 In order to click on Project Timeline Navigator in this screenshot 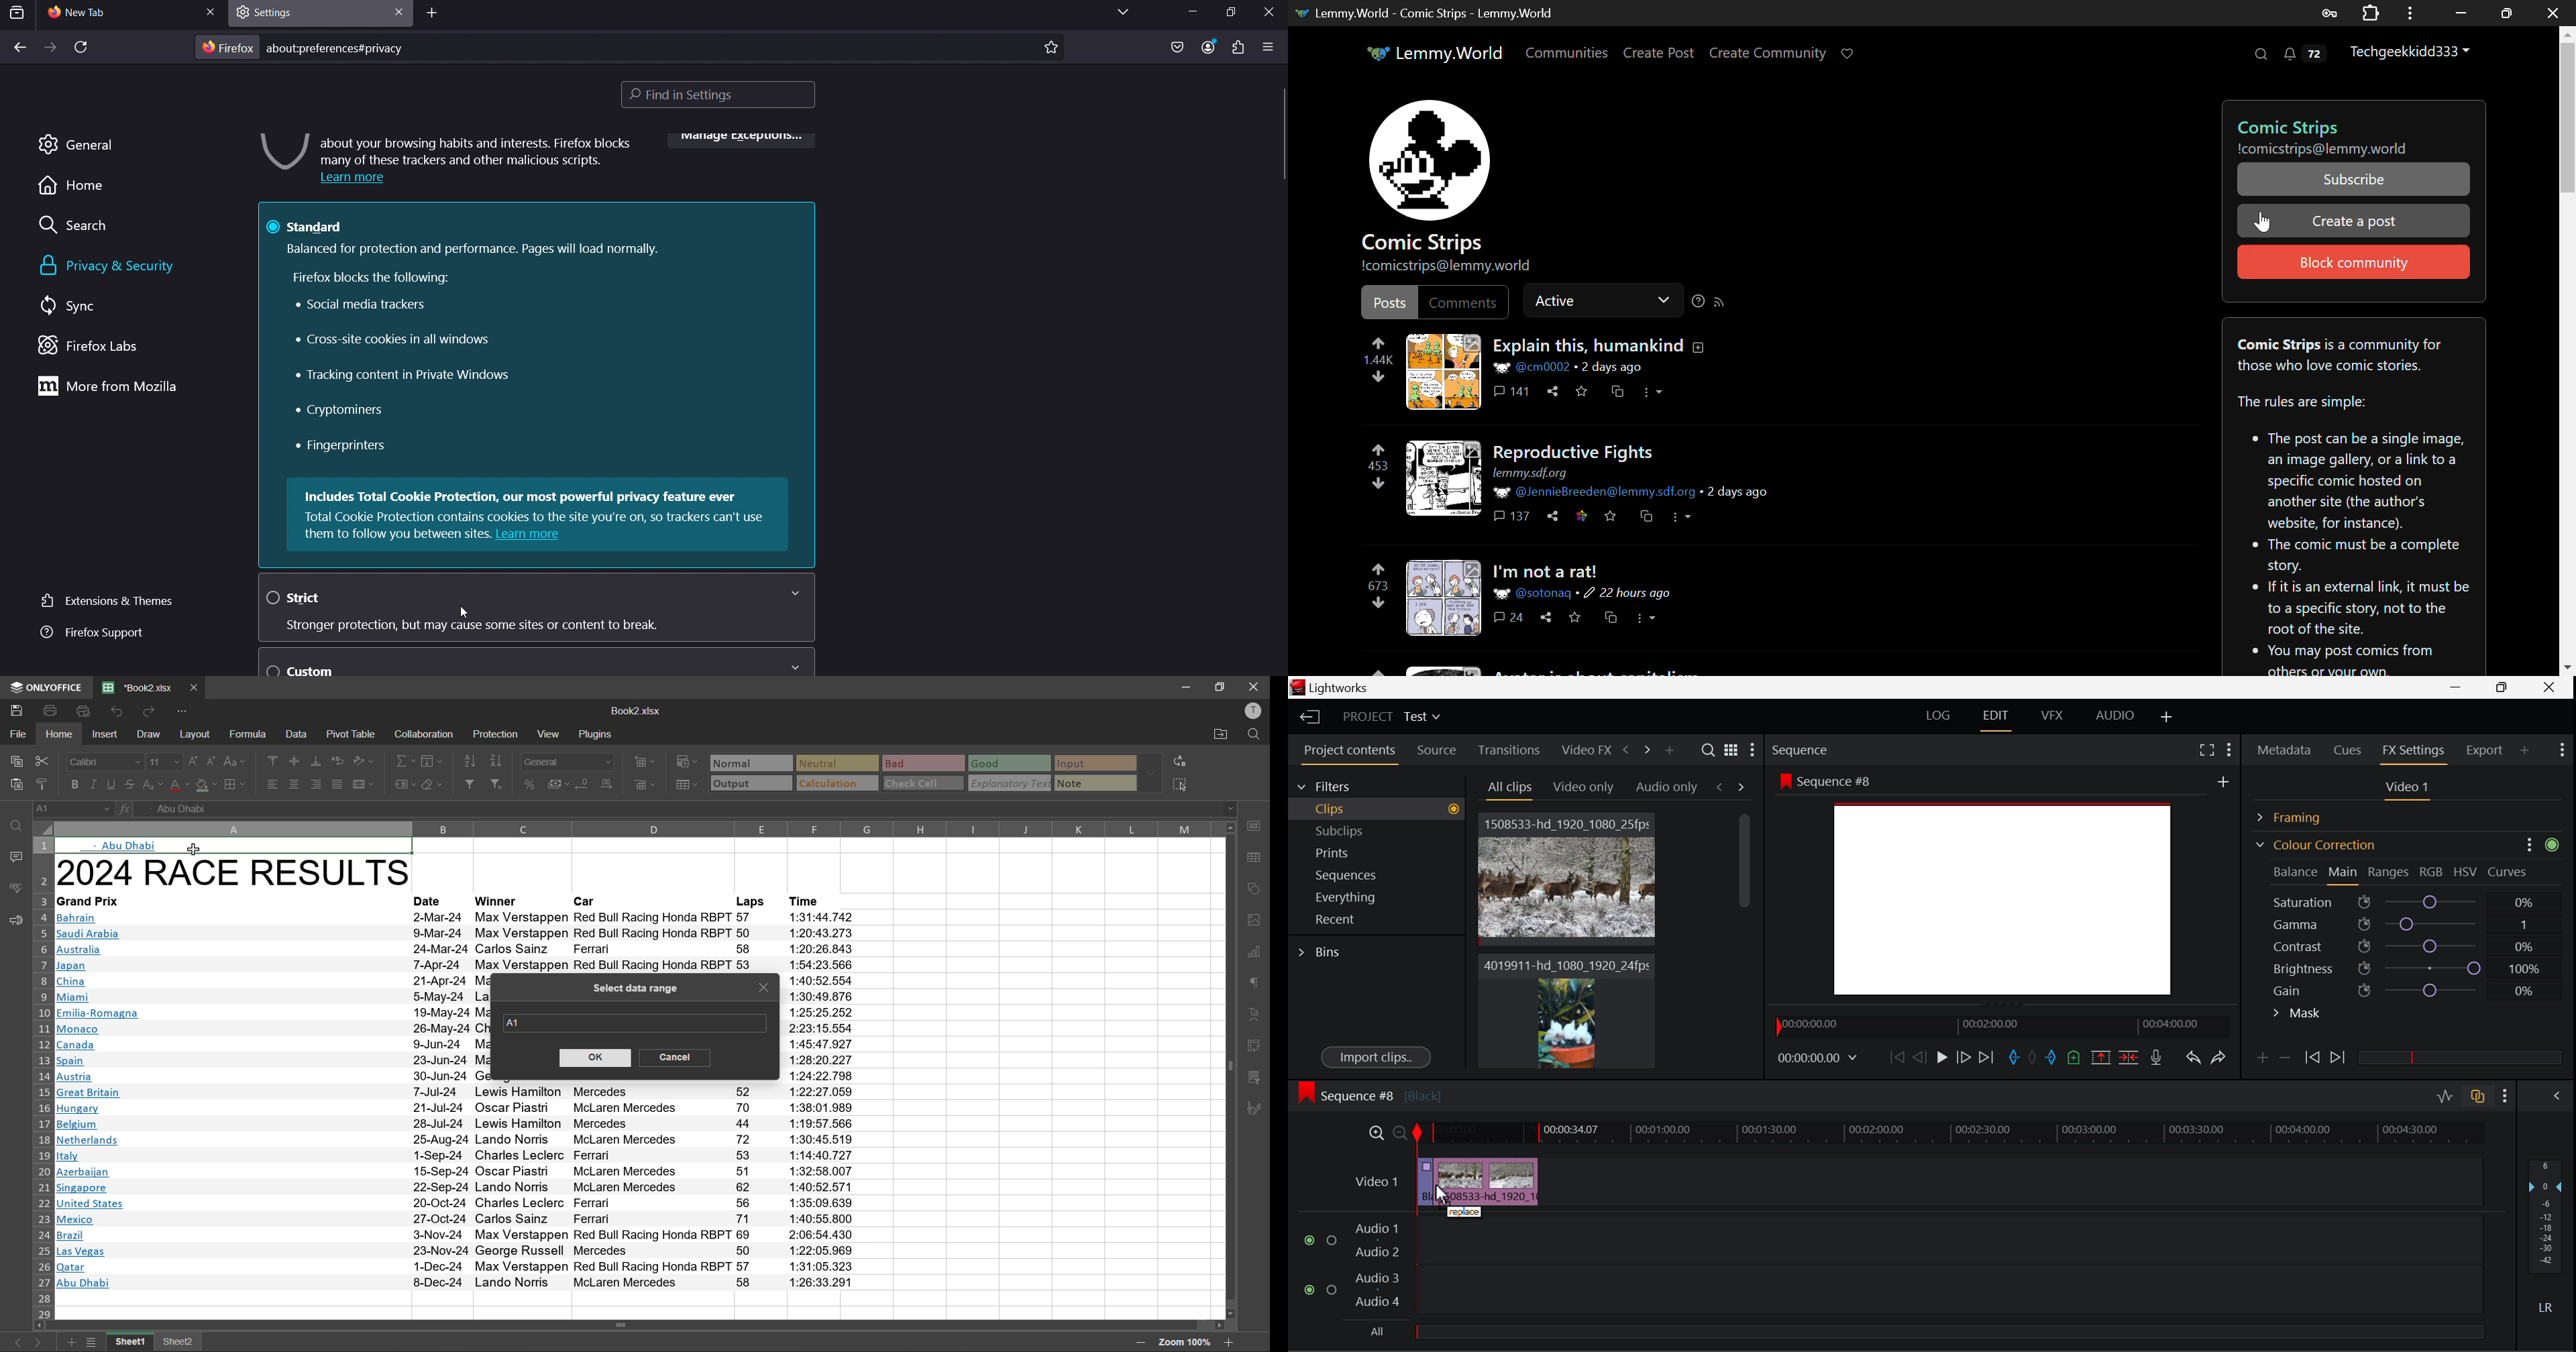, I will do `click(2000, 1026)`.